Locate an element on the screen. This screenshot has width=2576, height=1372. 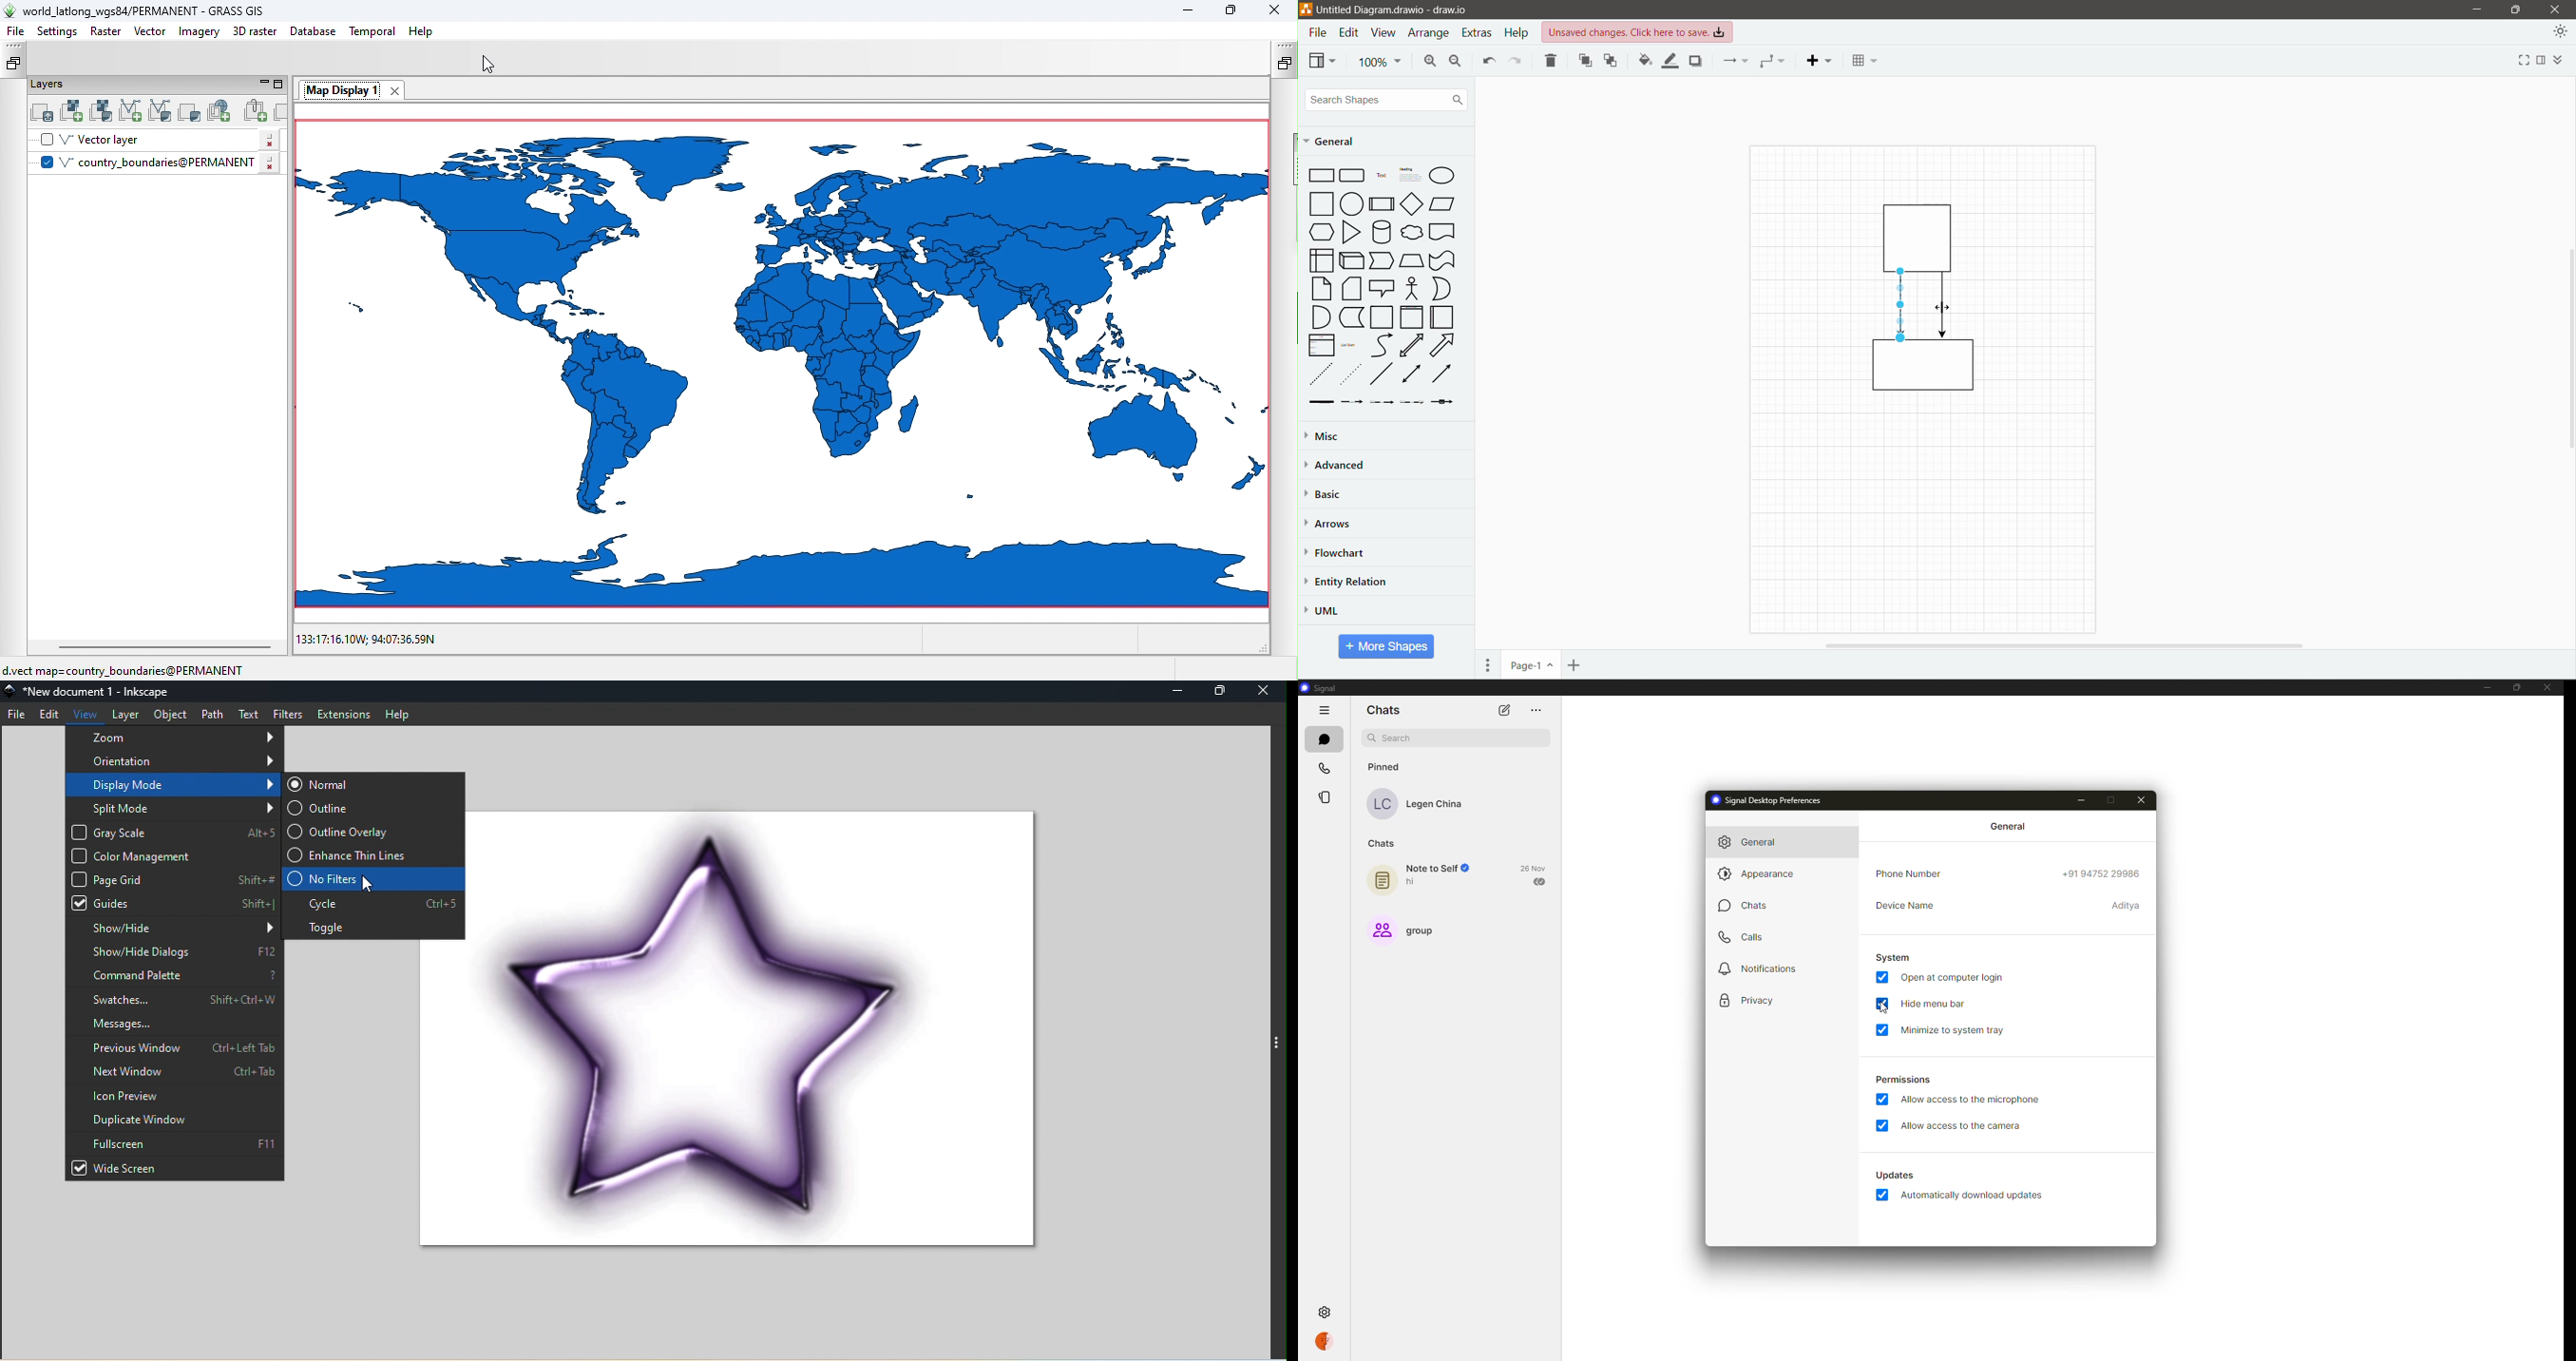
Arrows is located at coordinates (1331, 524).